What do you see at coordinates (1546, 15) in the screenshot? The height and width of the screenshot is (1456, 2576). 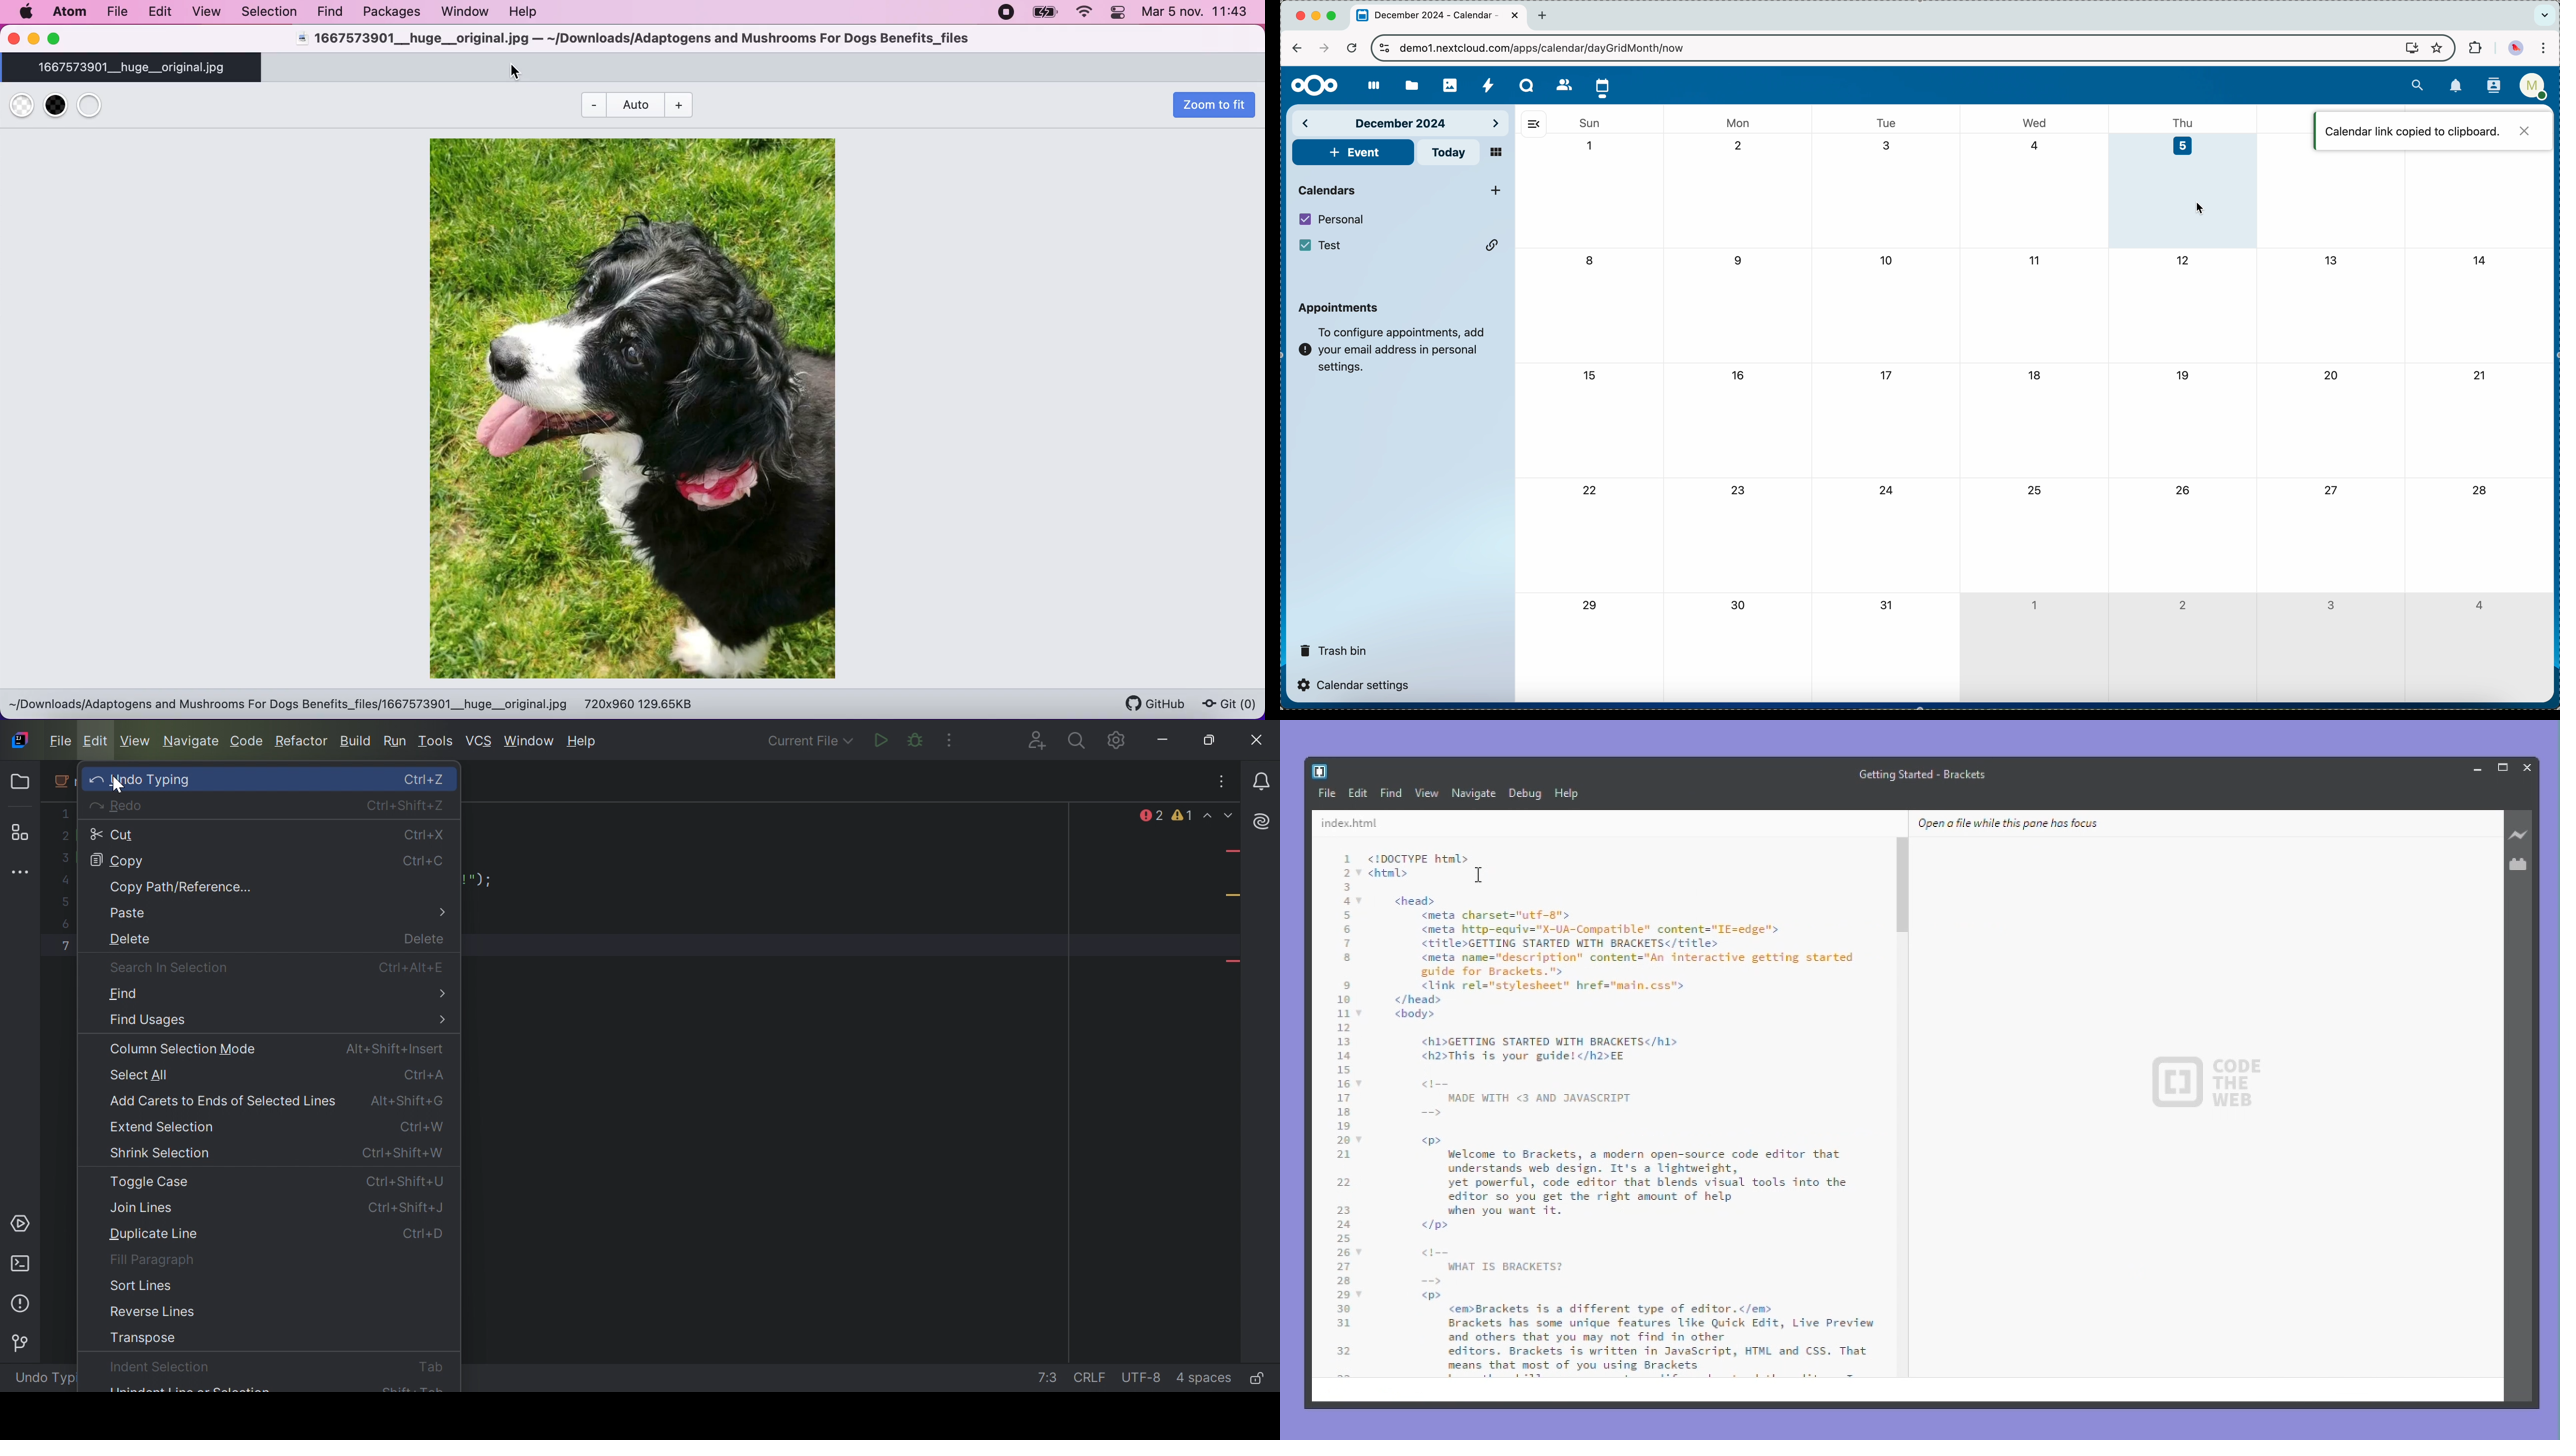 I see `new tab` at bounding box center [1546, 15].